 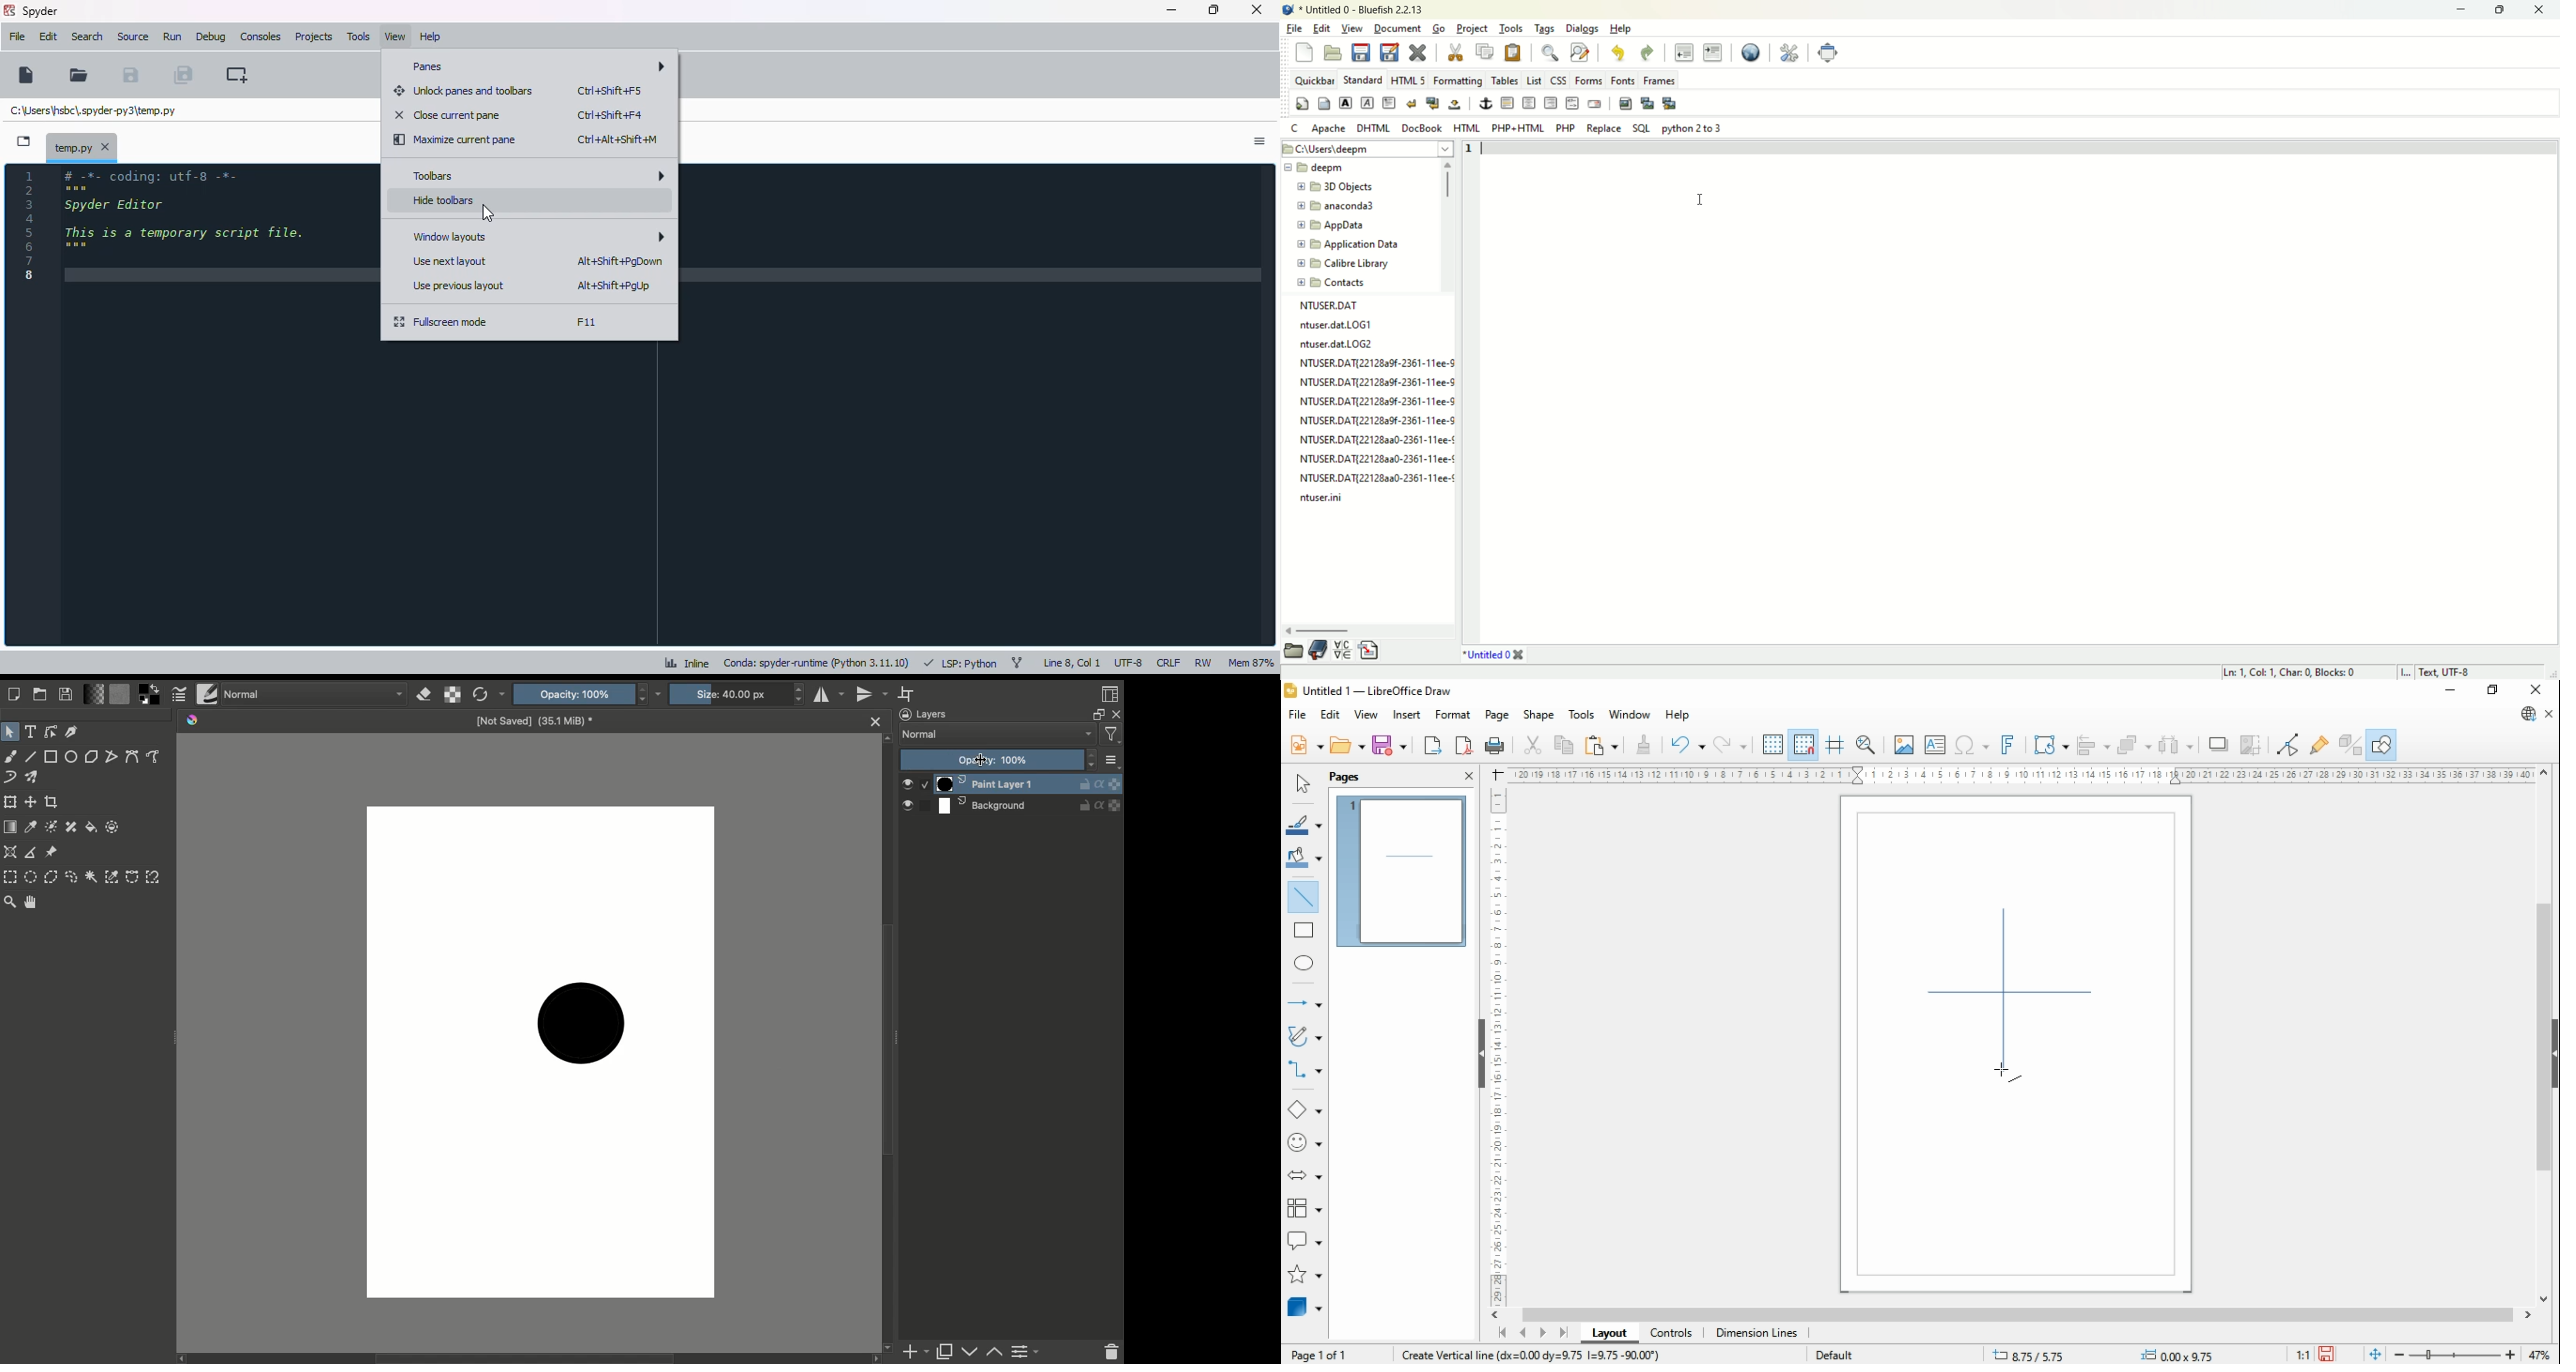 What do you see at coordinates (394, 37) in the screenshot?
I see `view` at bounding box center [394, 37].